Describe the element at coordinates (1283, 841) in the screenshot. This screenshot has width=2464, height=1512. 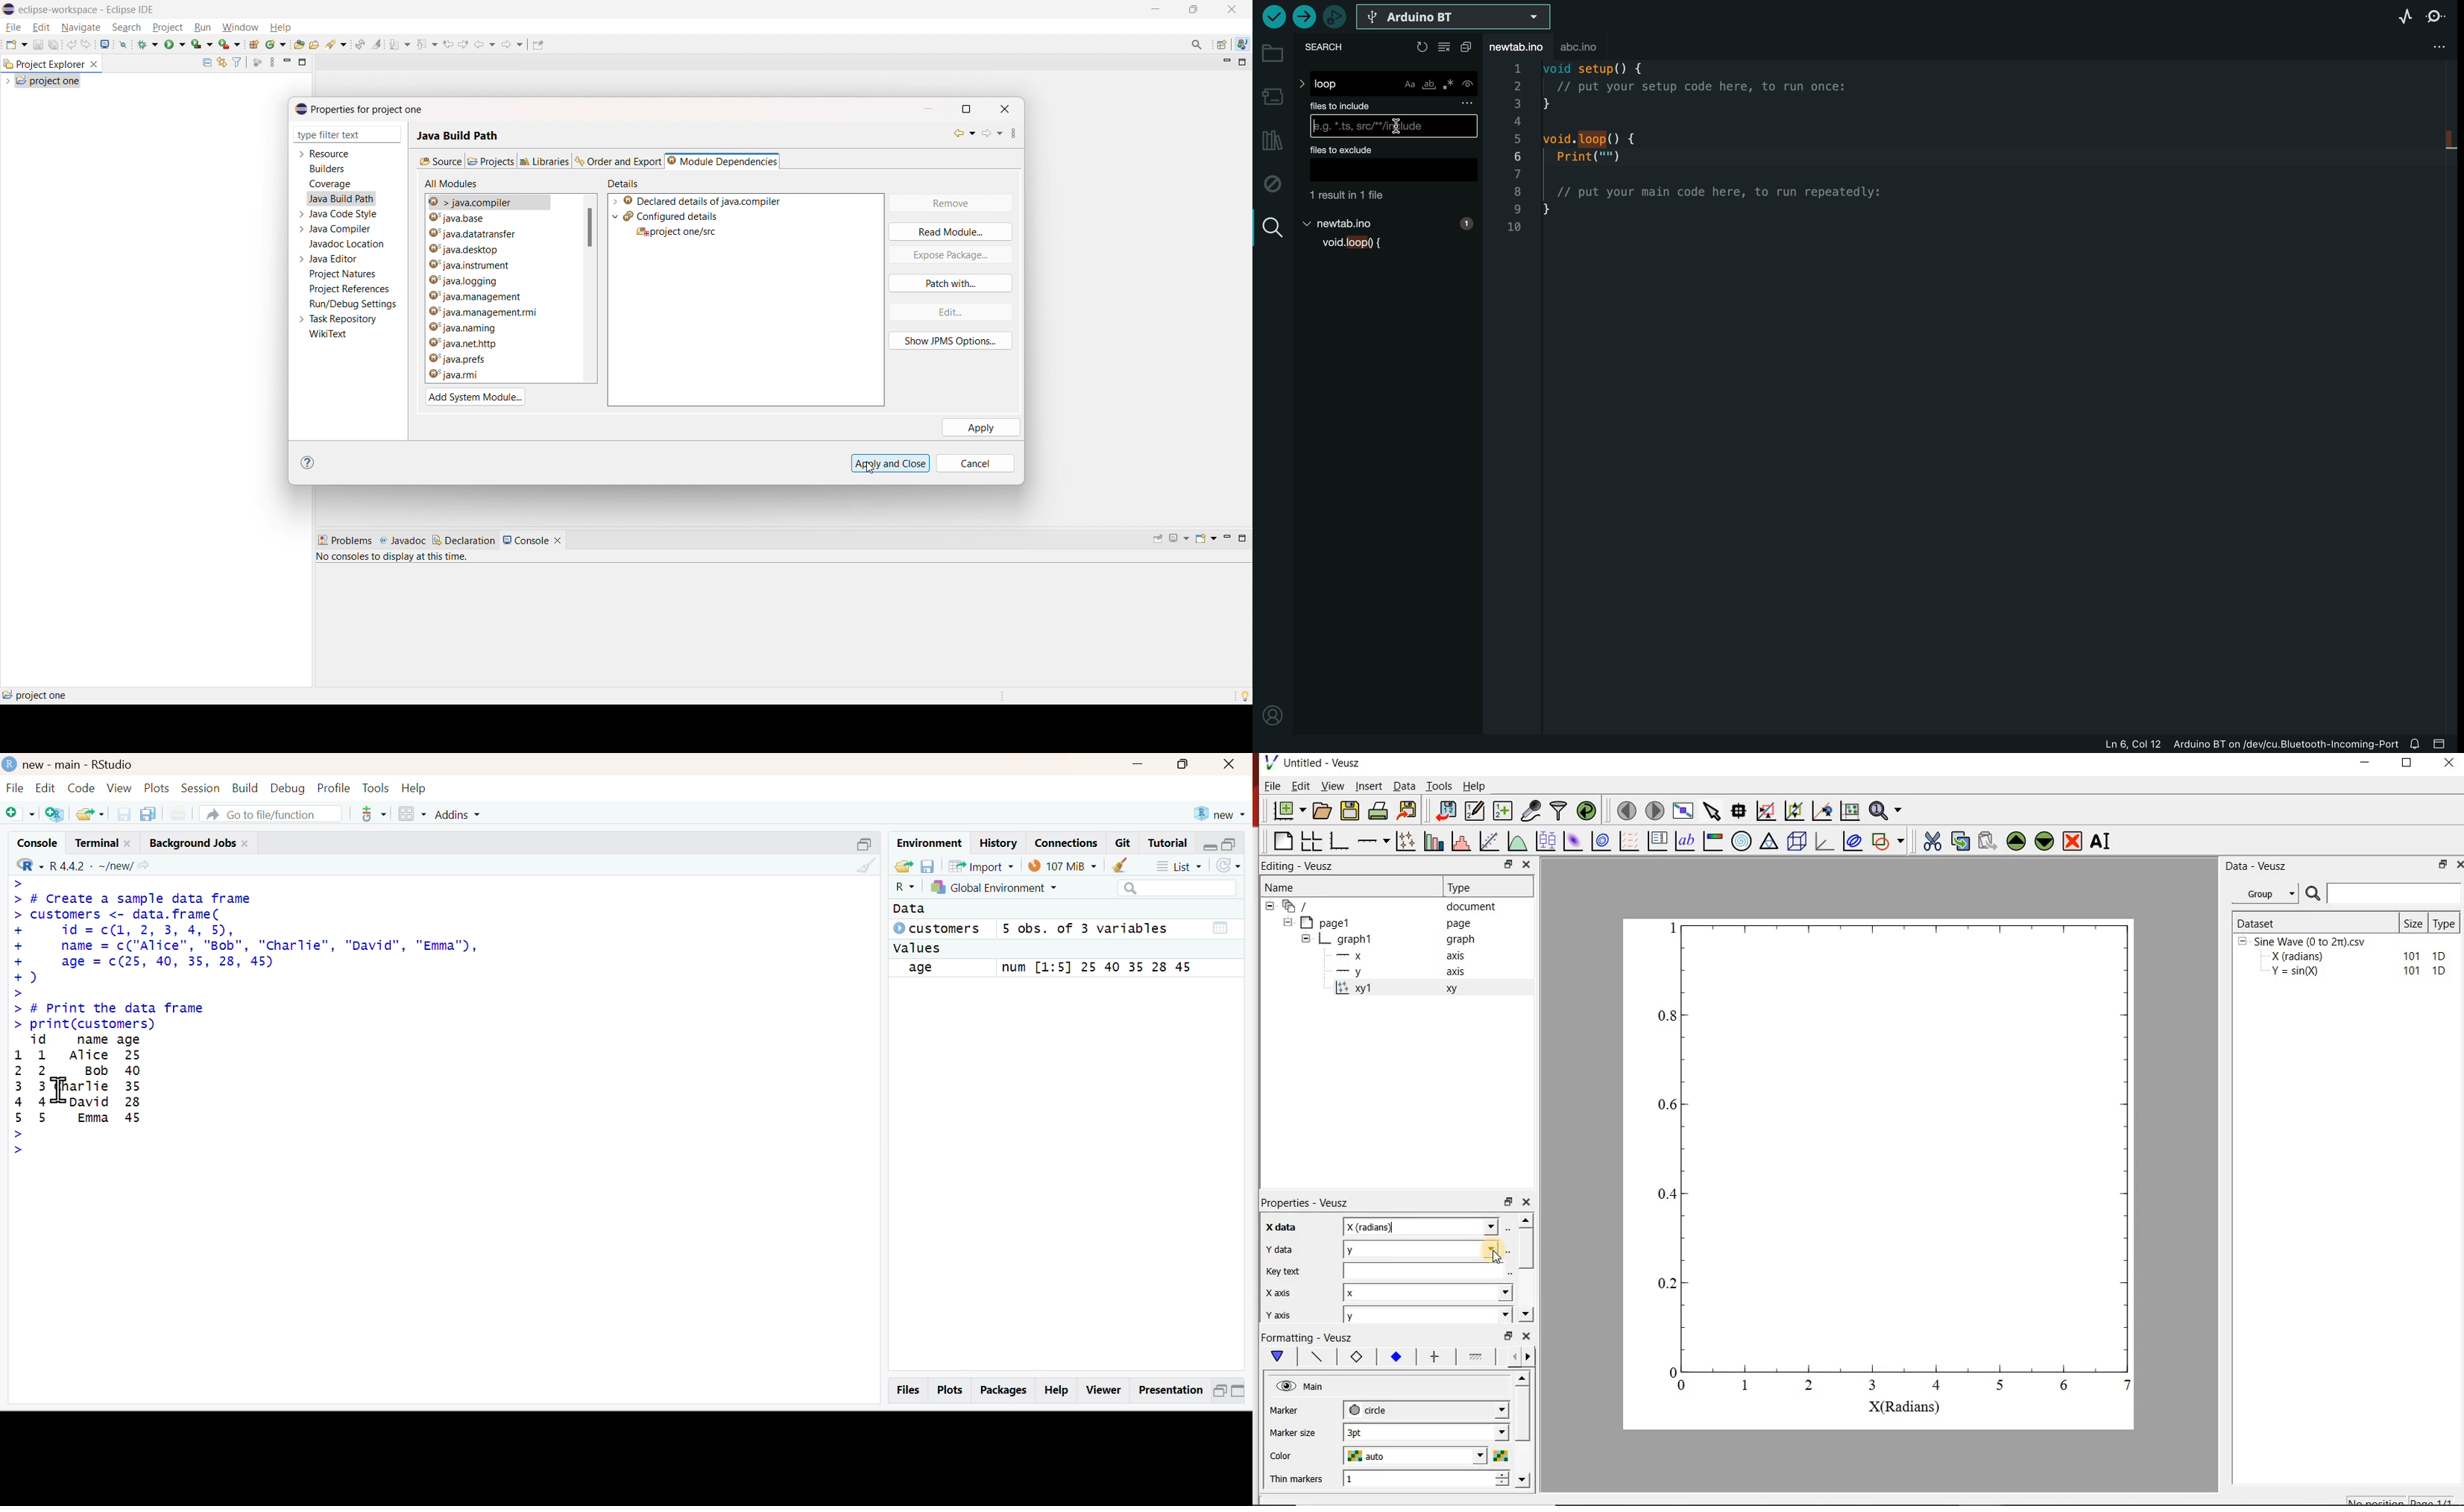
I see `Blank page` at that location.